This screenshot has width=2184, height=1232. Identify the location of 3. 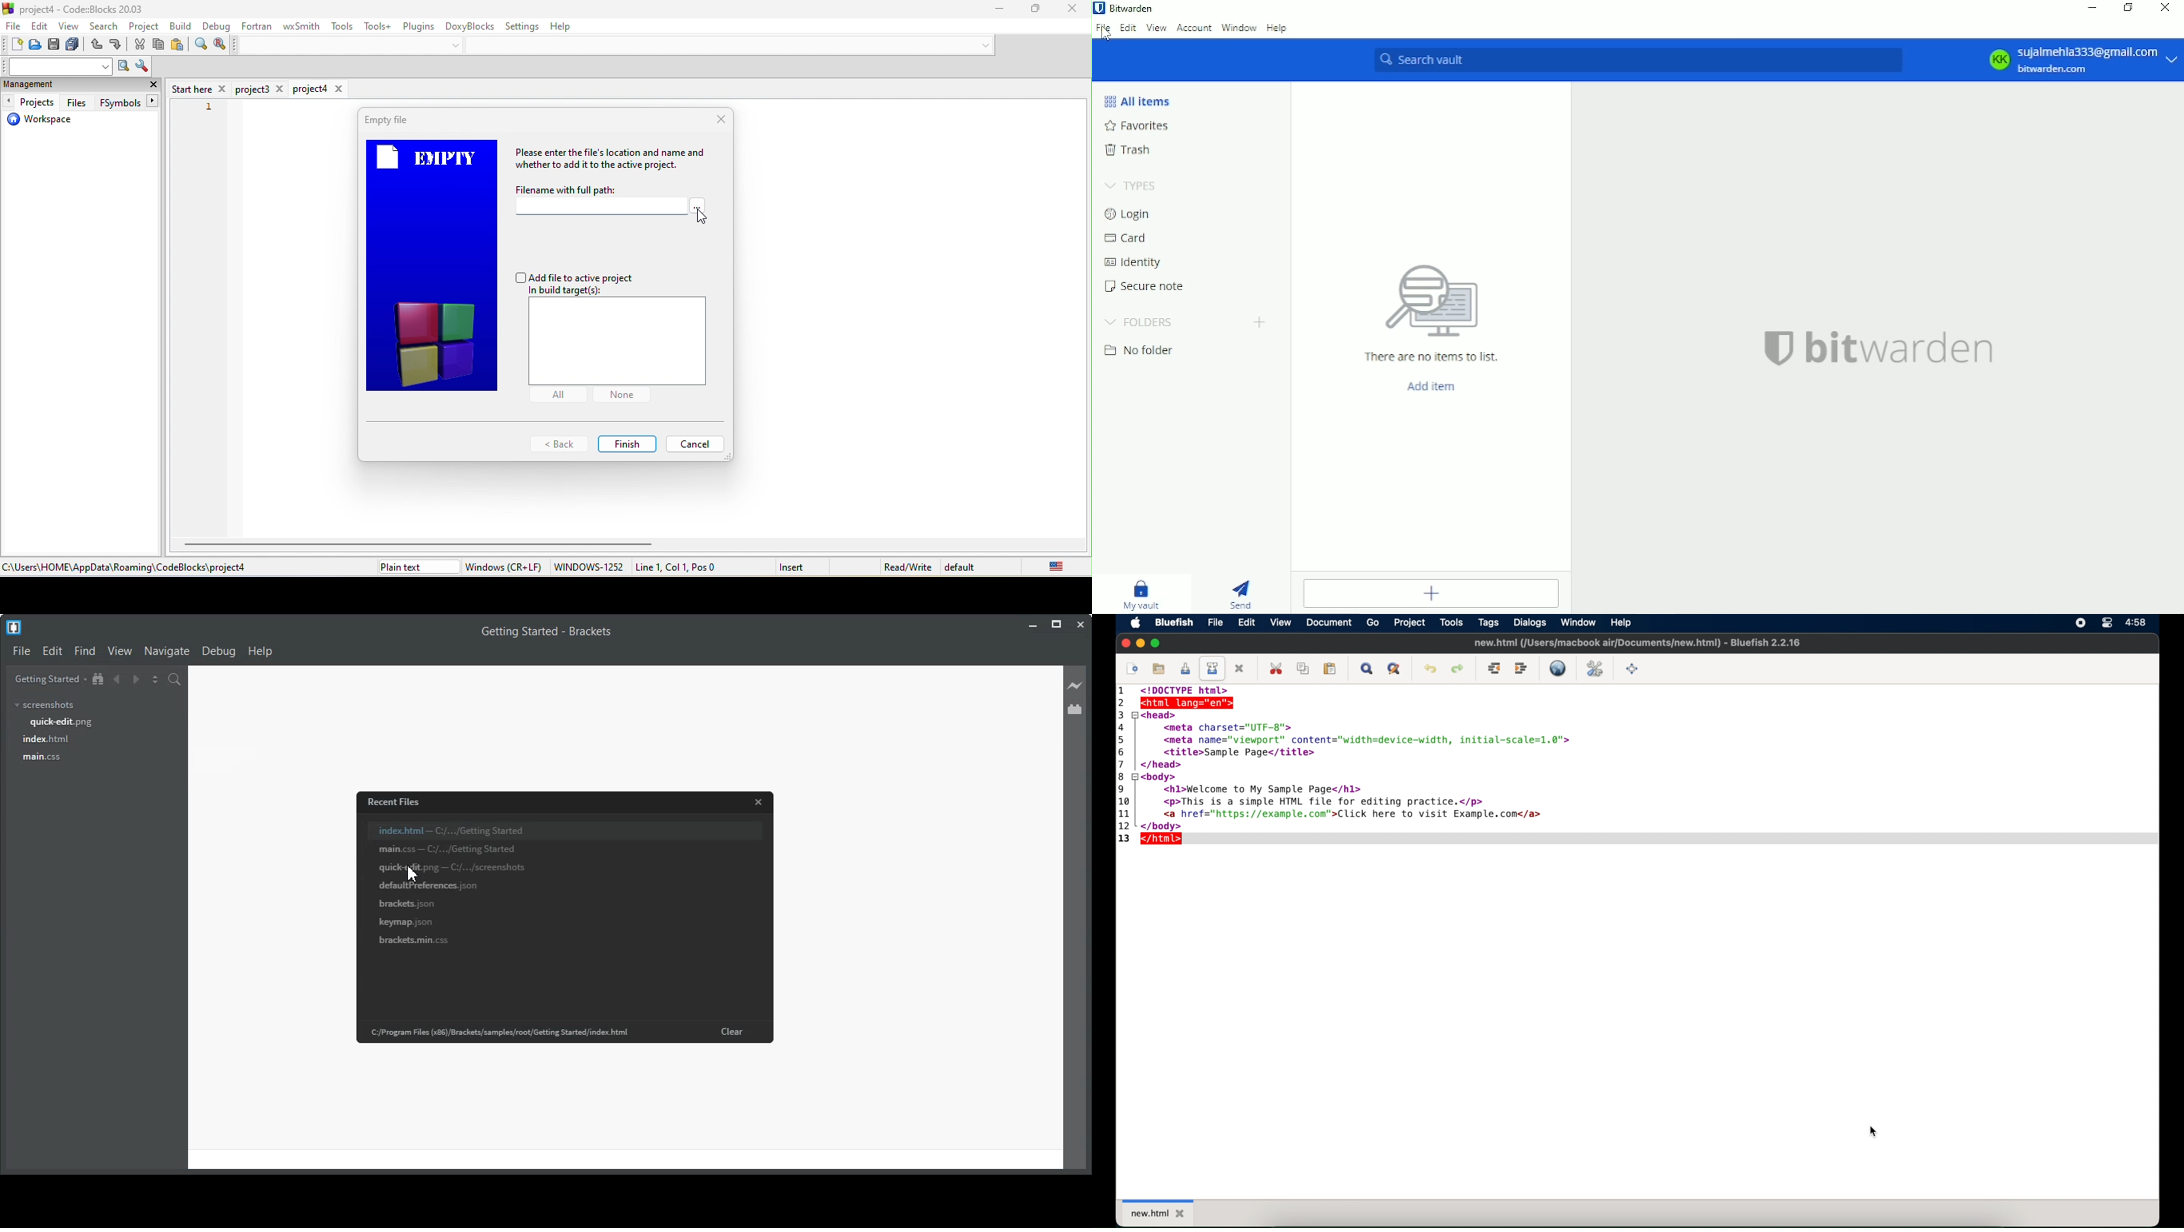
(1120, 715).